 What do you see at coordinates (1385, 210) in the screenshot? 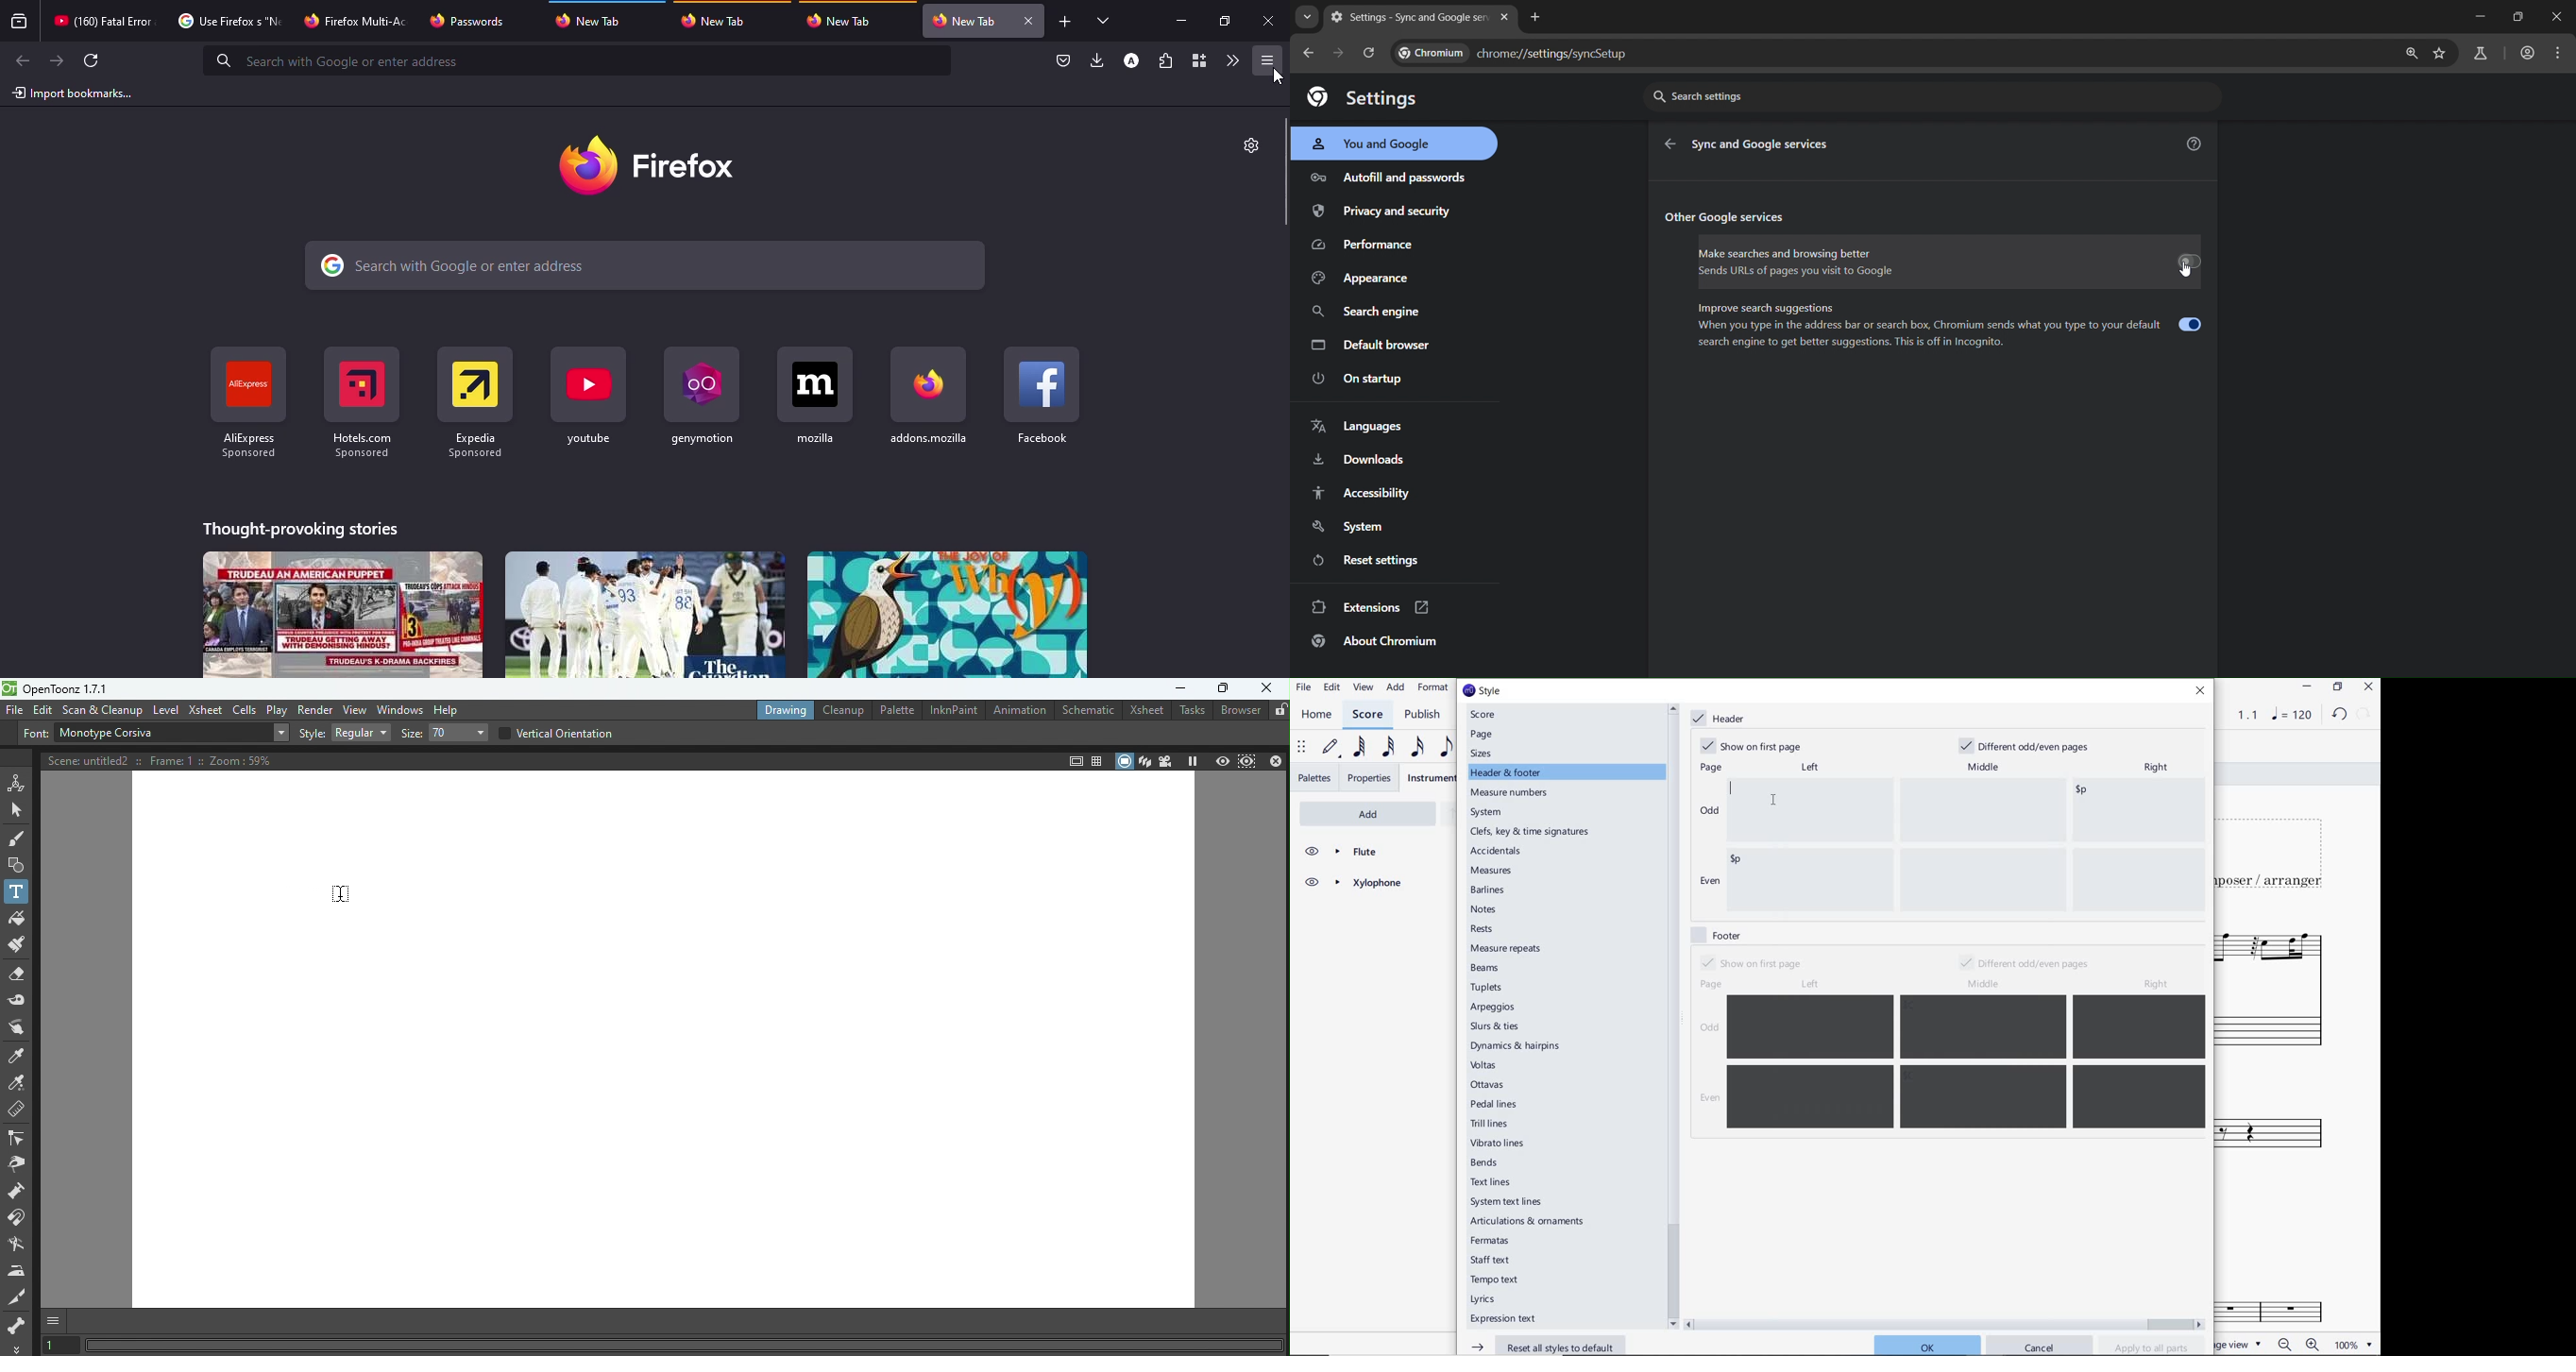
I see `privacy and security` at bounding box center [1385, 210].